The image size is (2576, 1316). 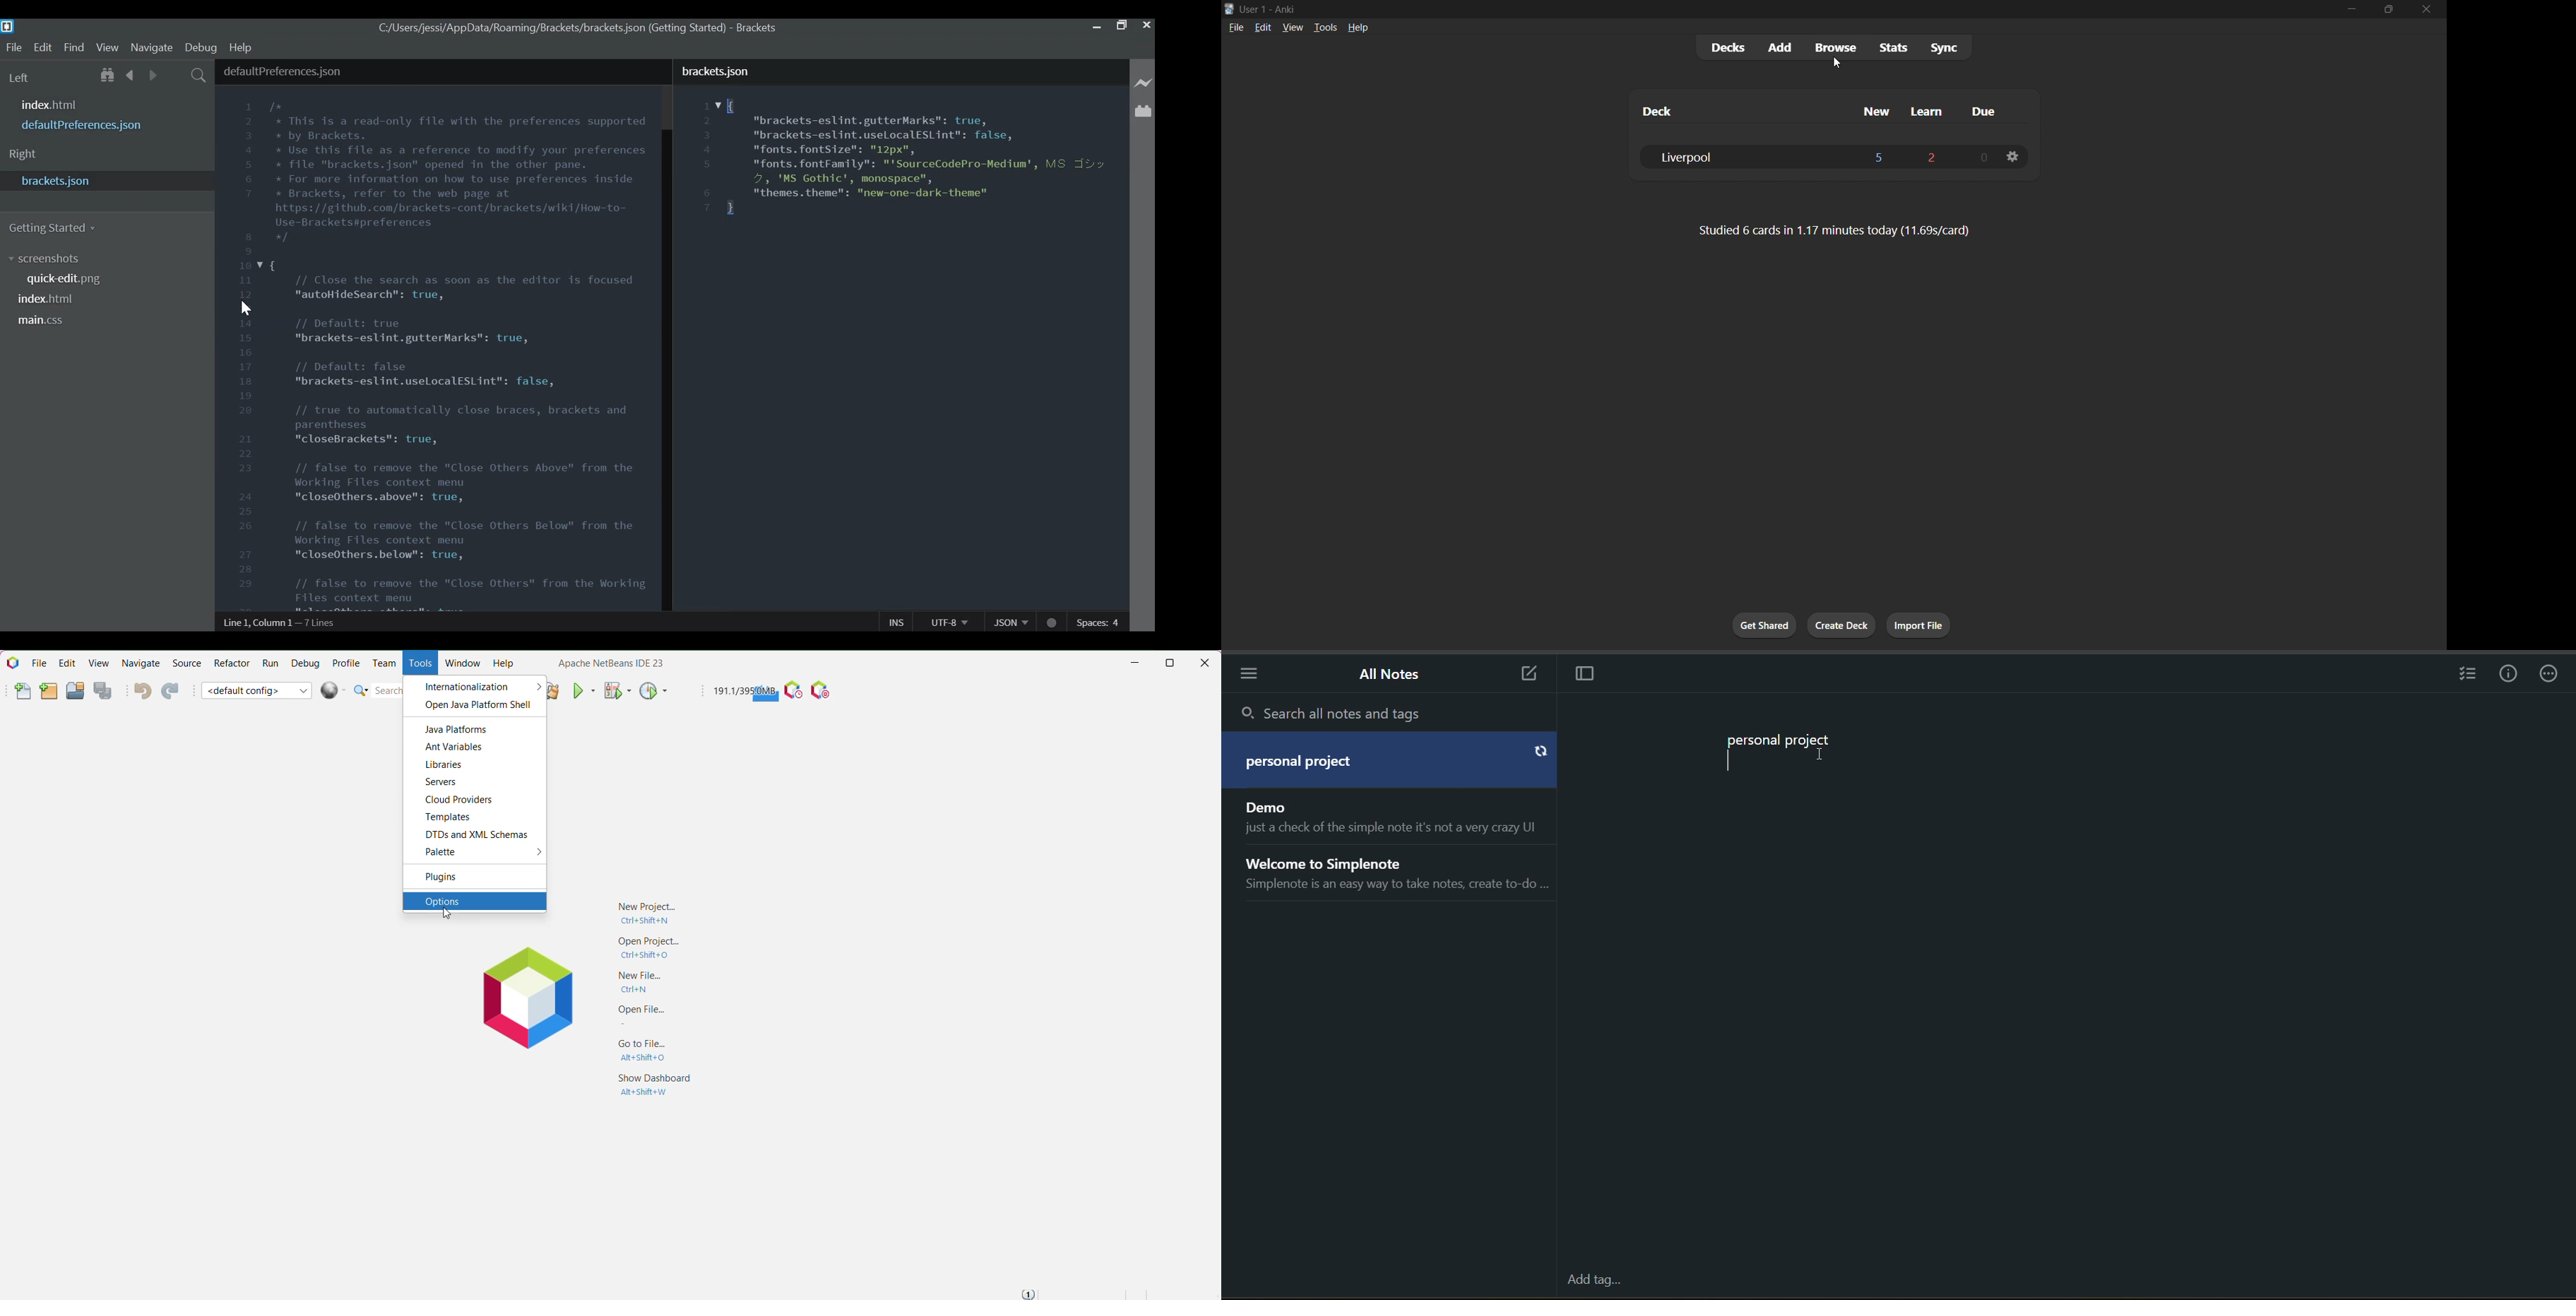 I want to click on Navigator, so click(x=141, y=665).